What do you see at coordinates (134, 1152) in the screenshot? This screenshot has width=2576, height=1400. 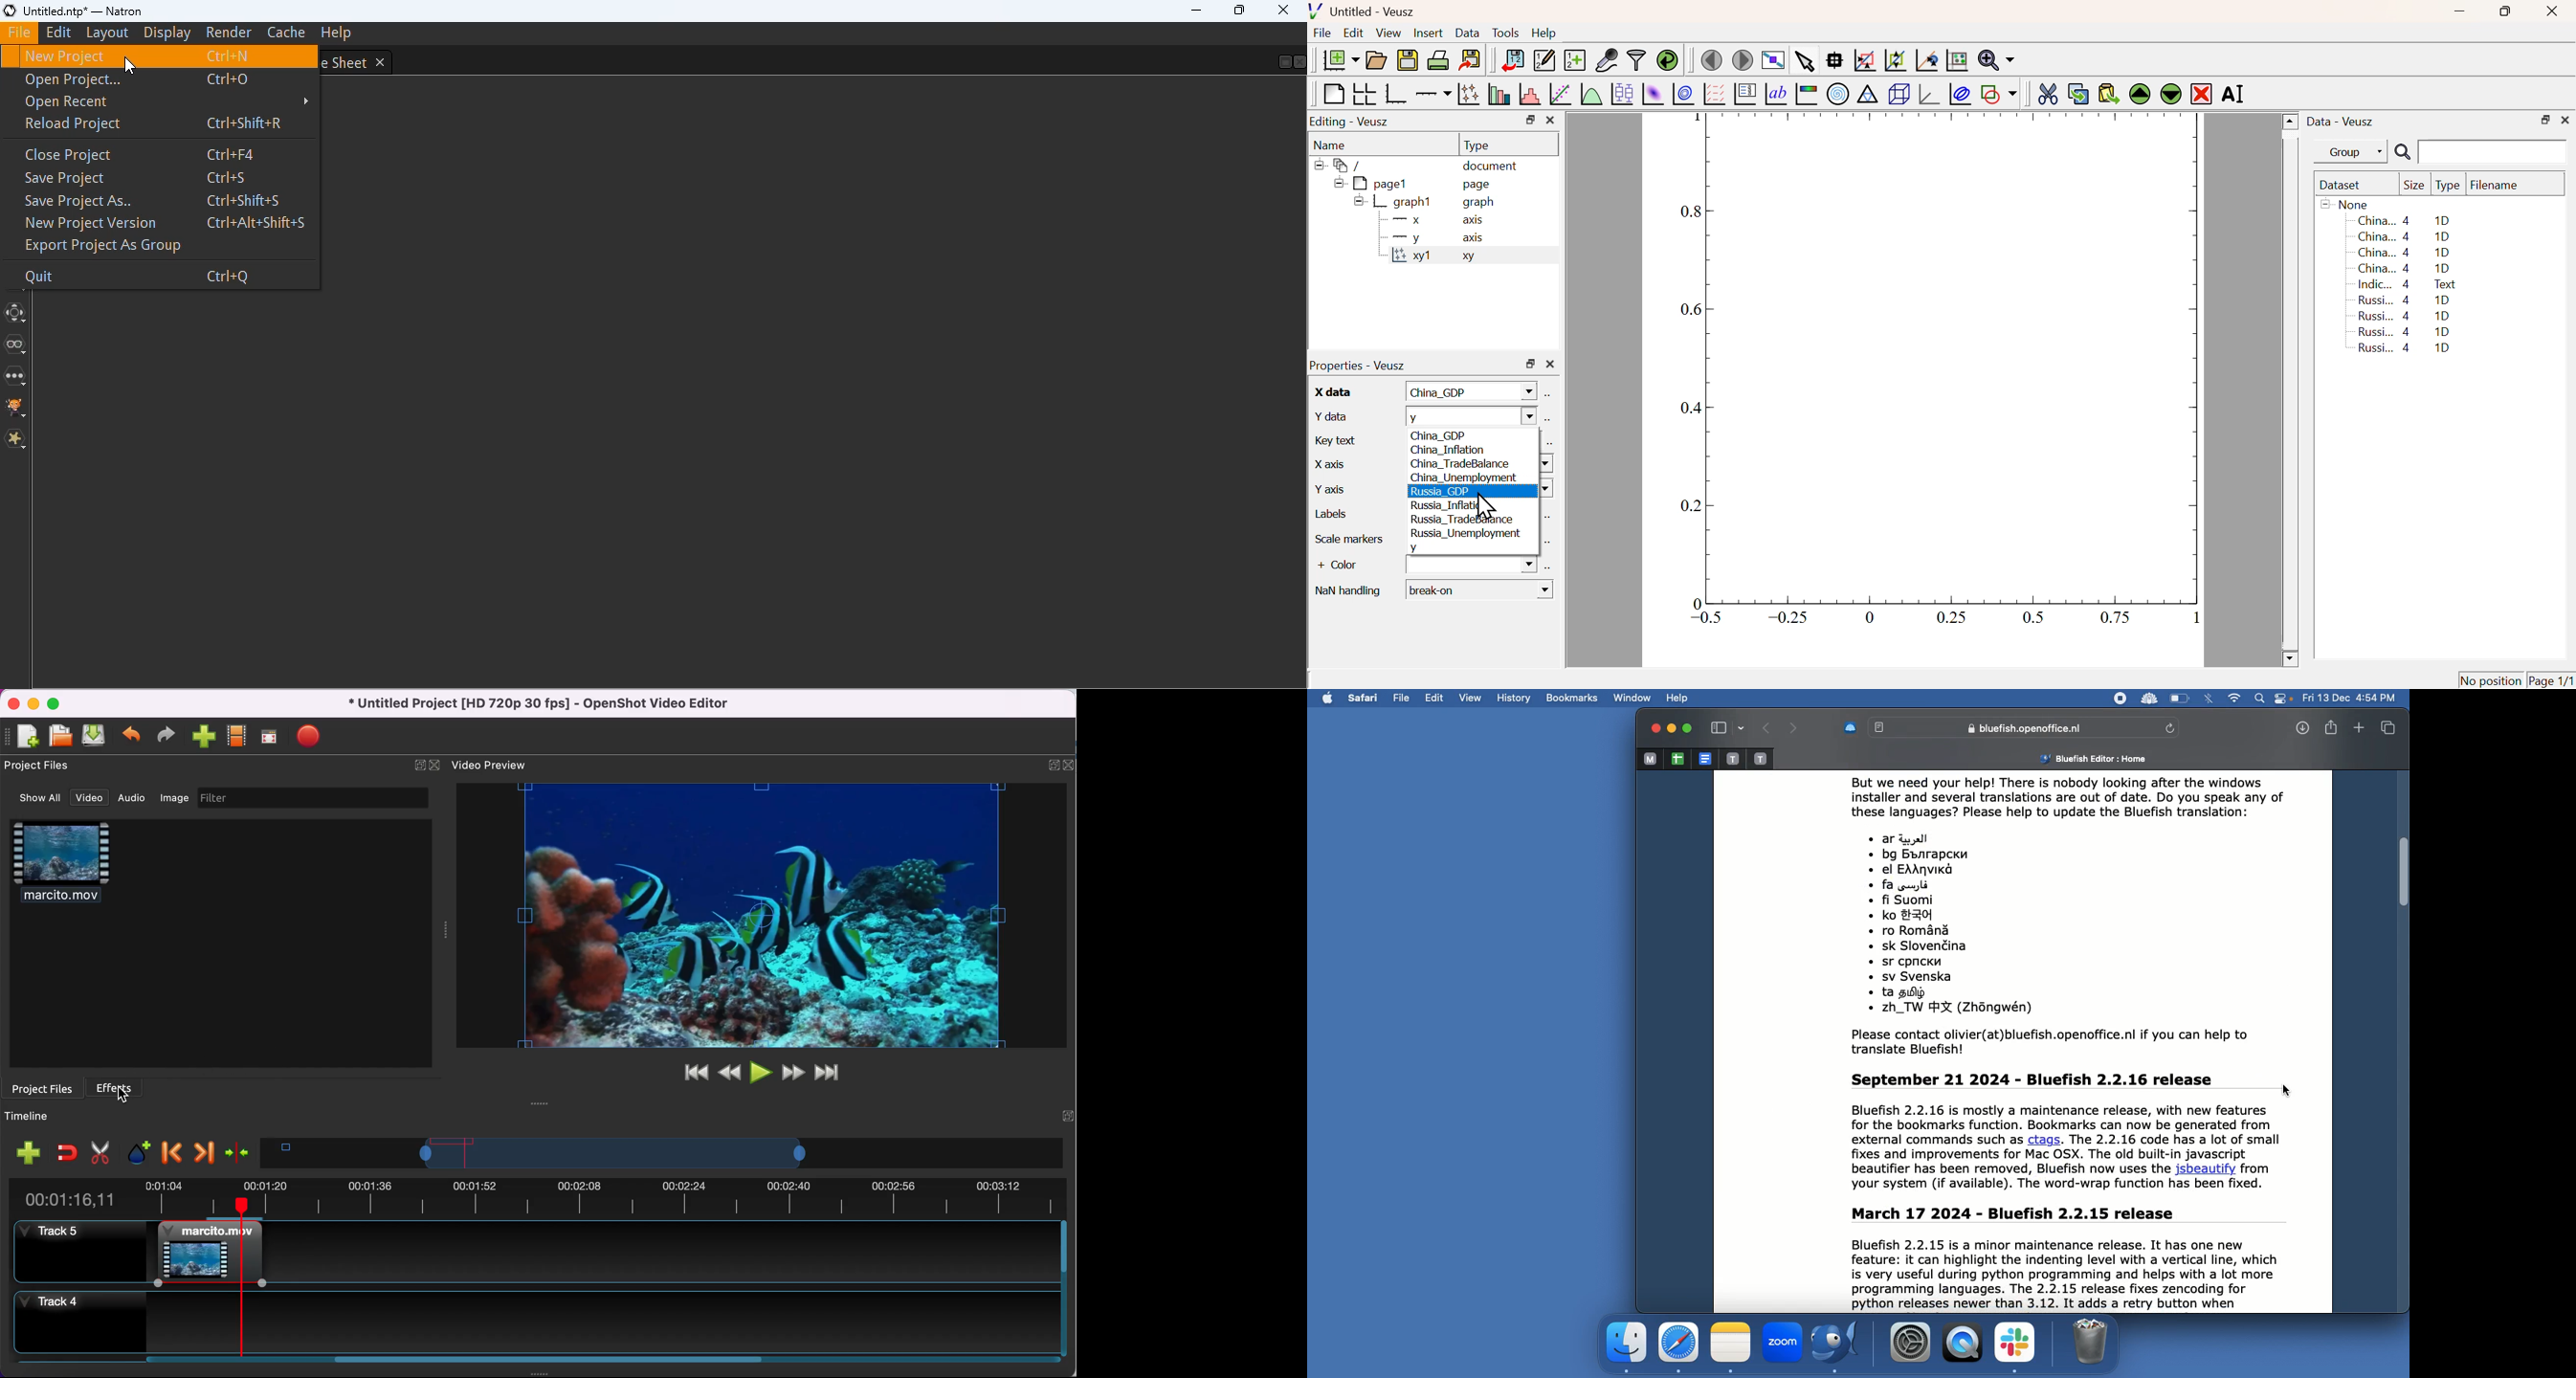 I see `add marker` at bounding box center [134, 1152].